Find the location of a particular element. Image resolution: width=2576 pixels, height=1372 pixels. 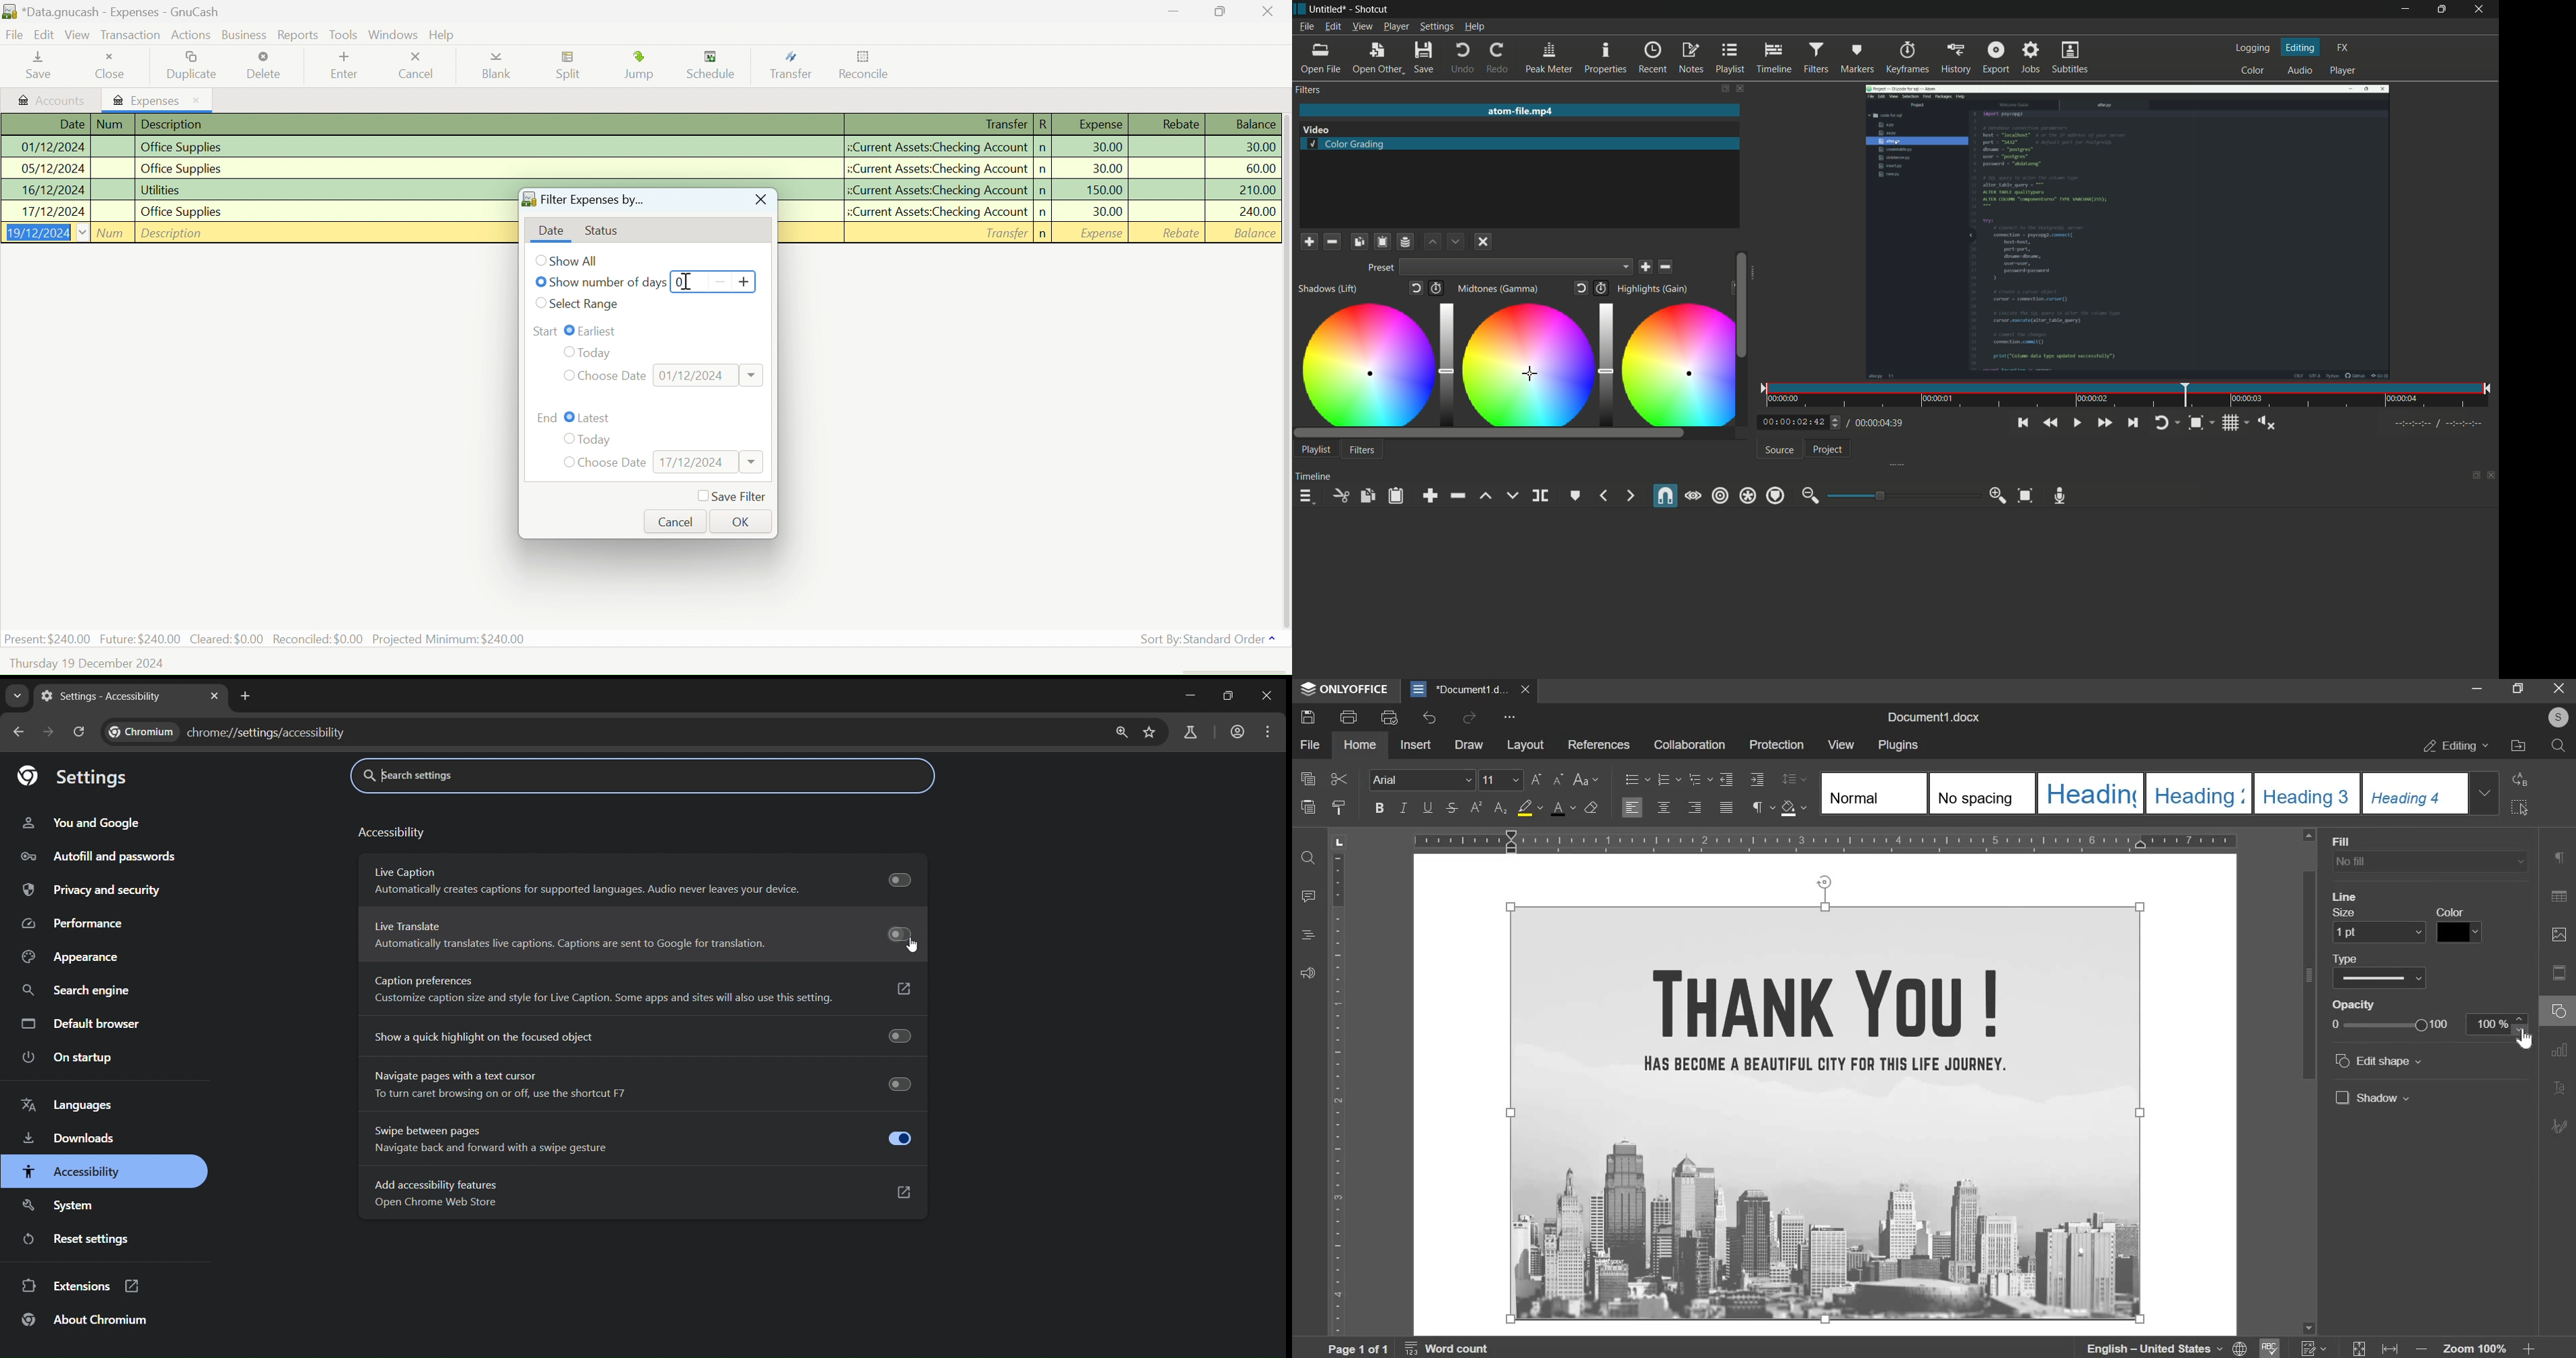

Sort By: Standard Order is located at coordinates (1205, 640).